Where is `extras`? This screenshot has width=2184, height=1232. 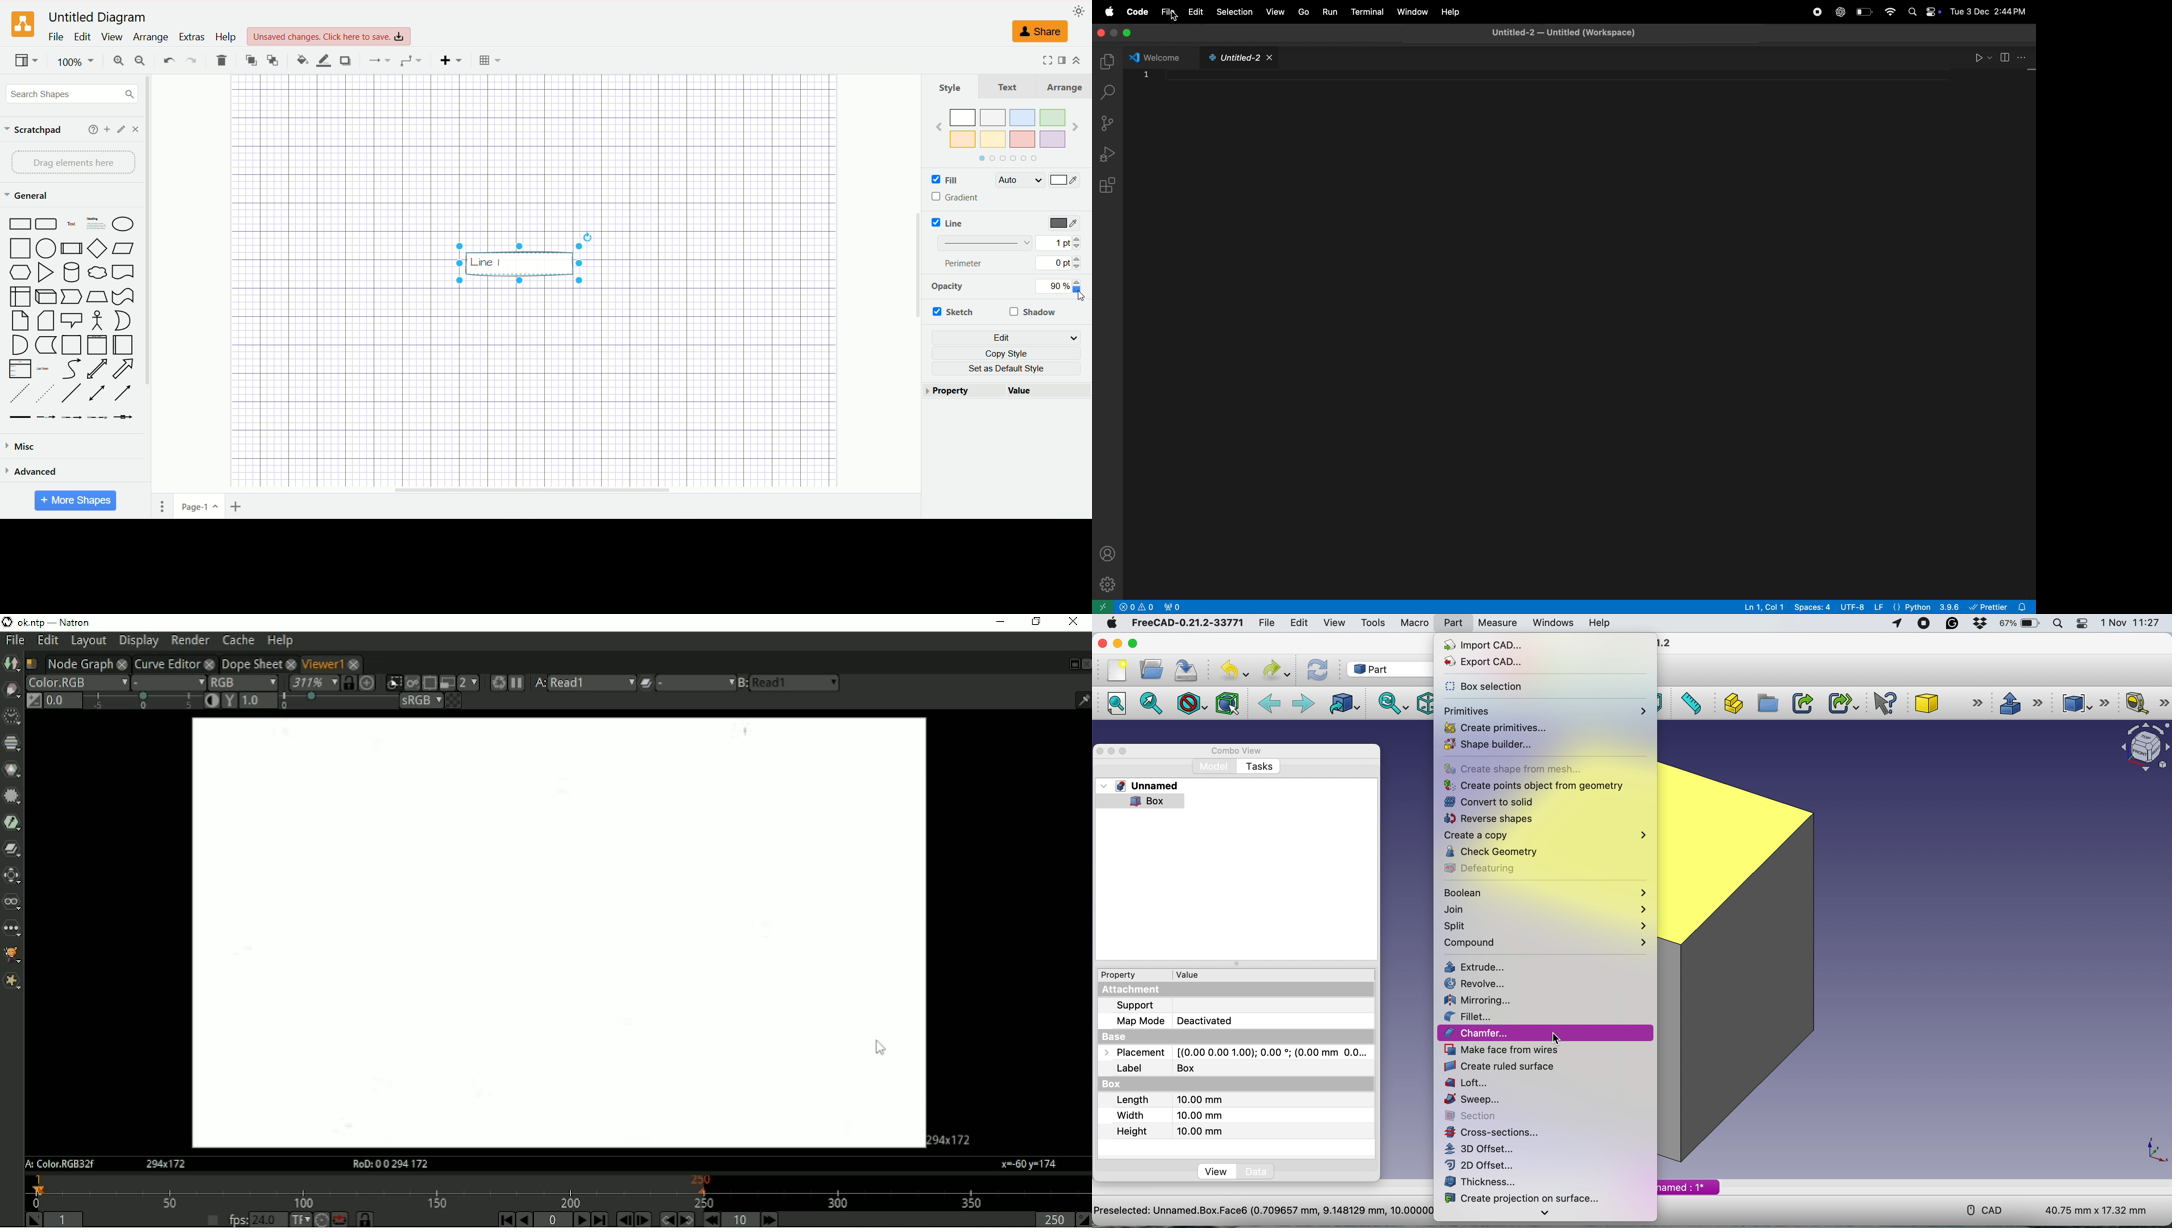 extras is located at coordinates (192, 36).